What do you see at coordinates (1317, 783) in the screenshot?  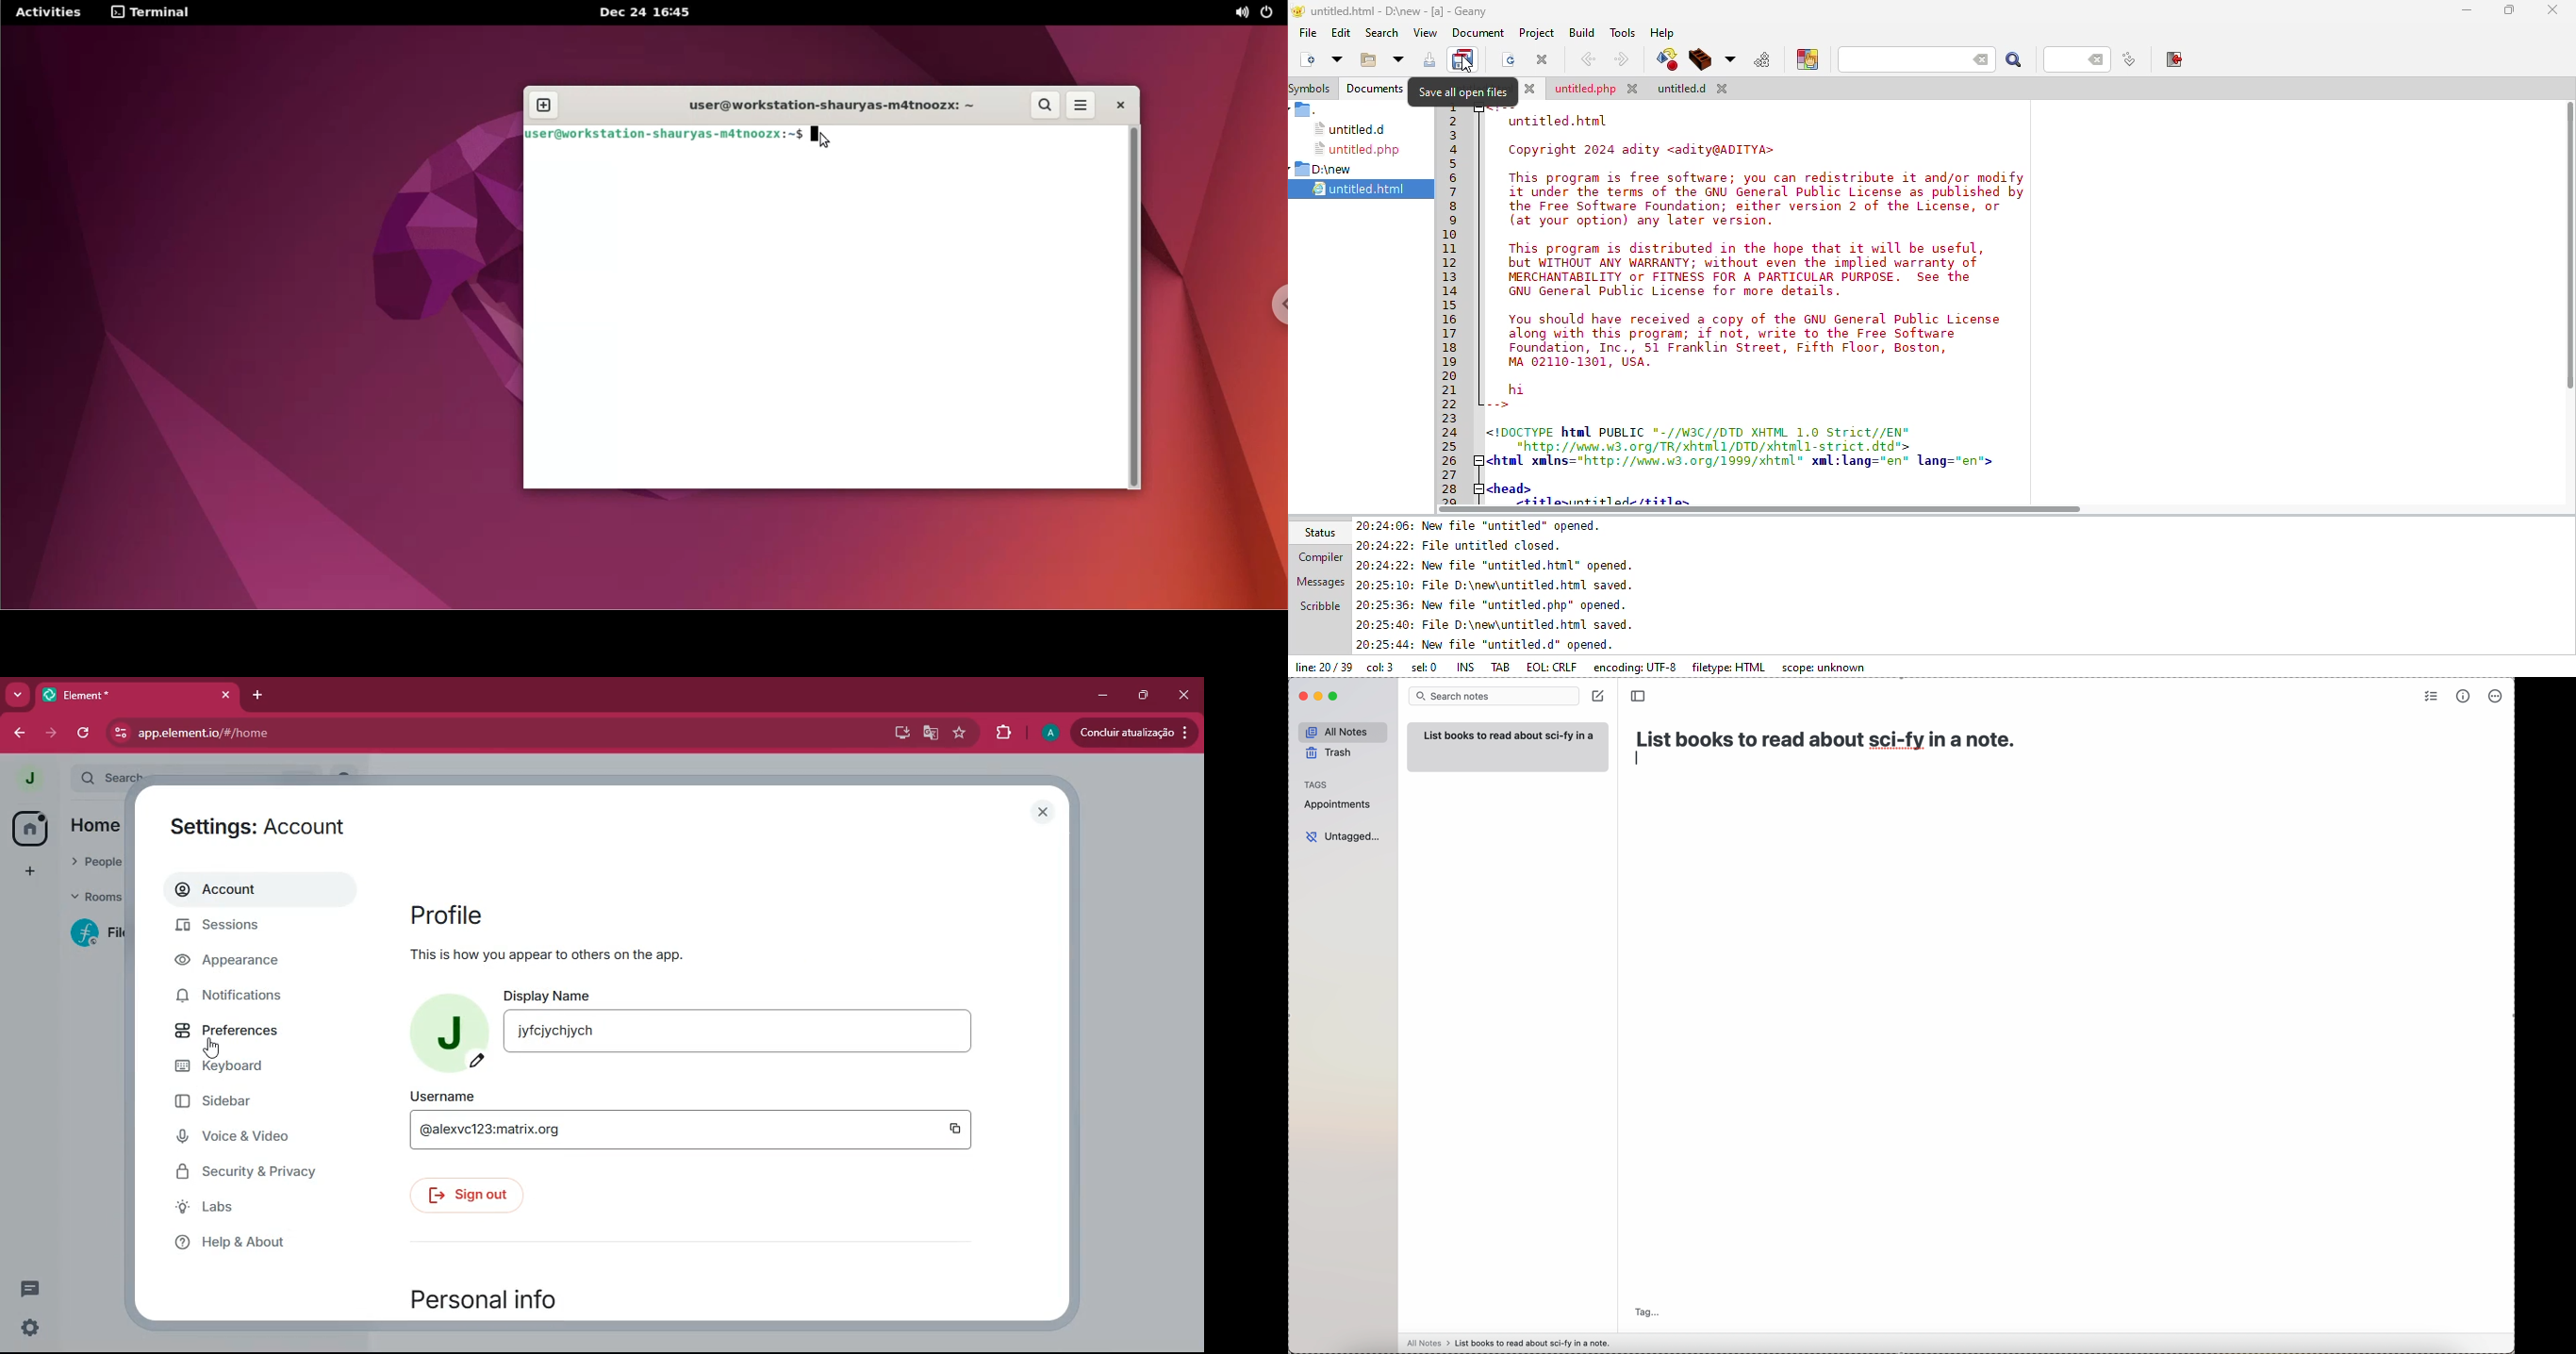 I see `tags` at bounding box center [1317, 783].